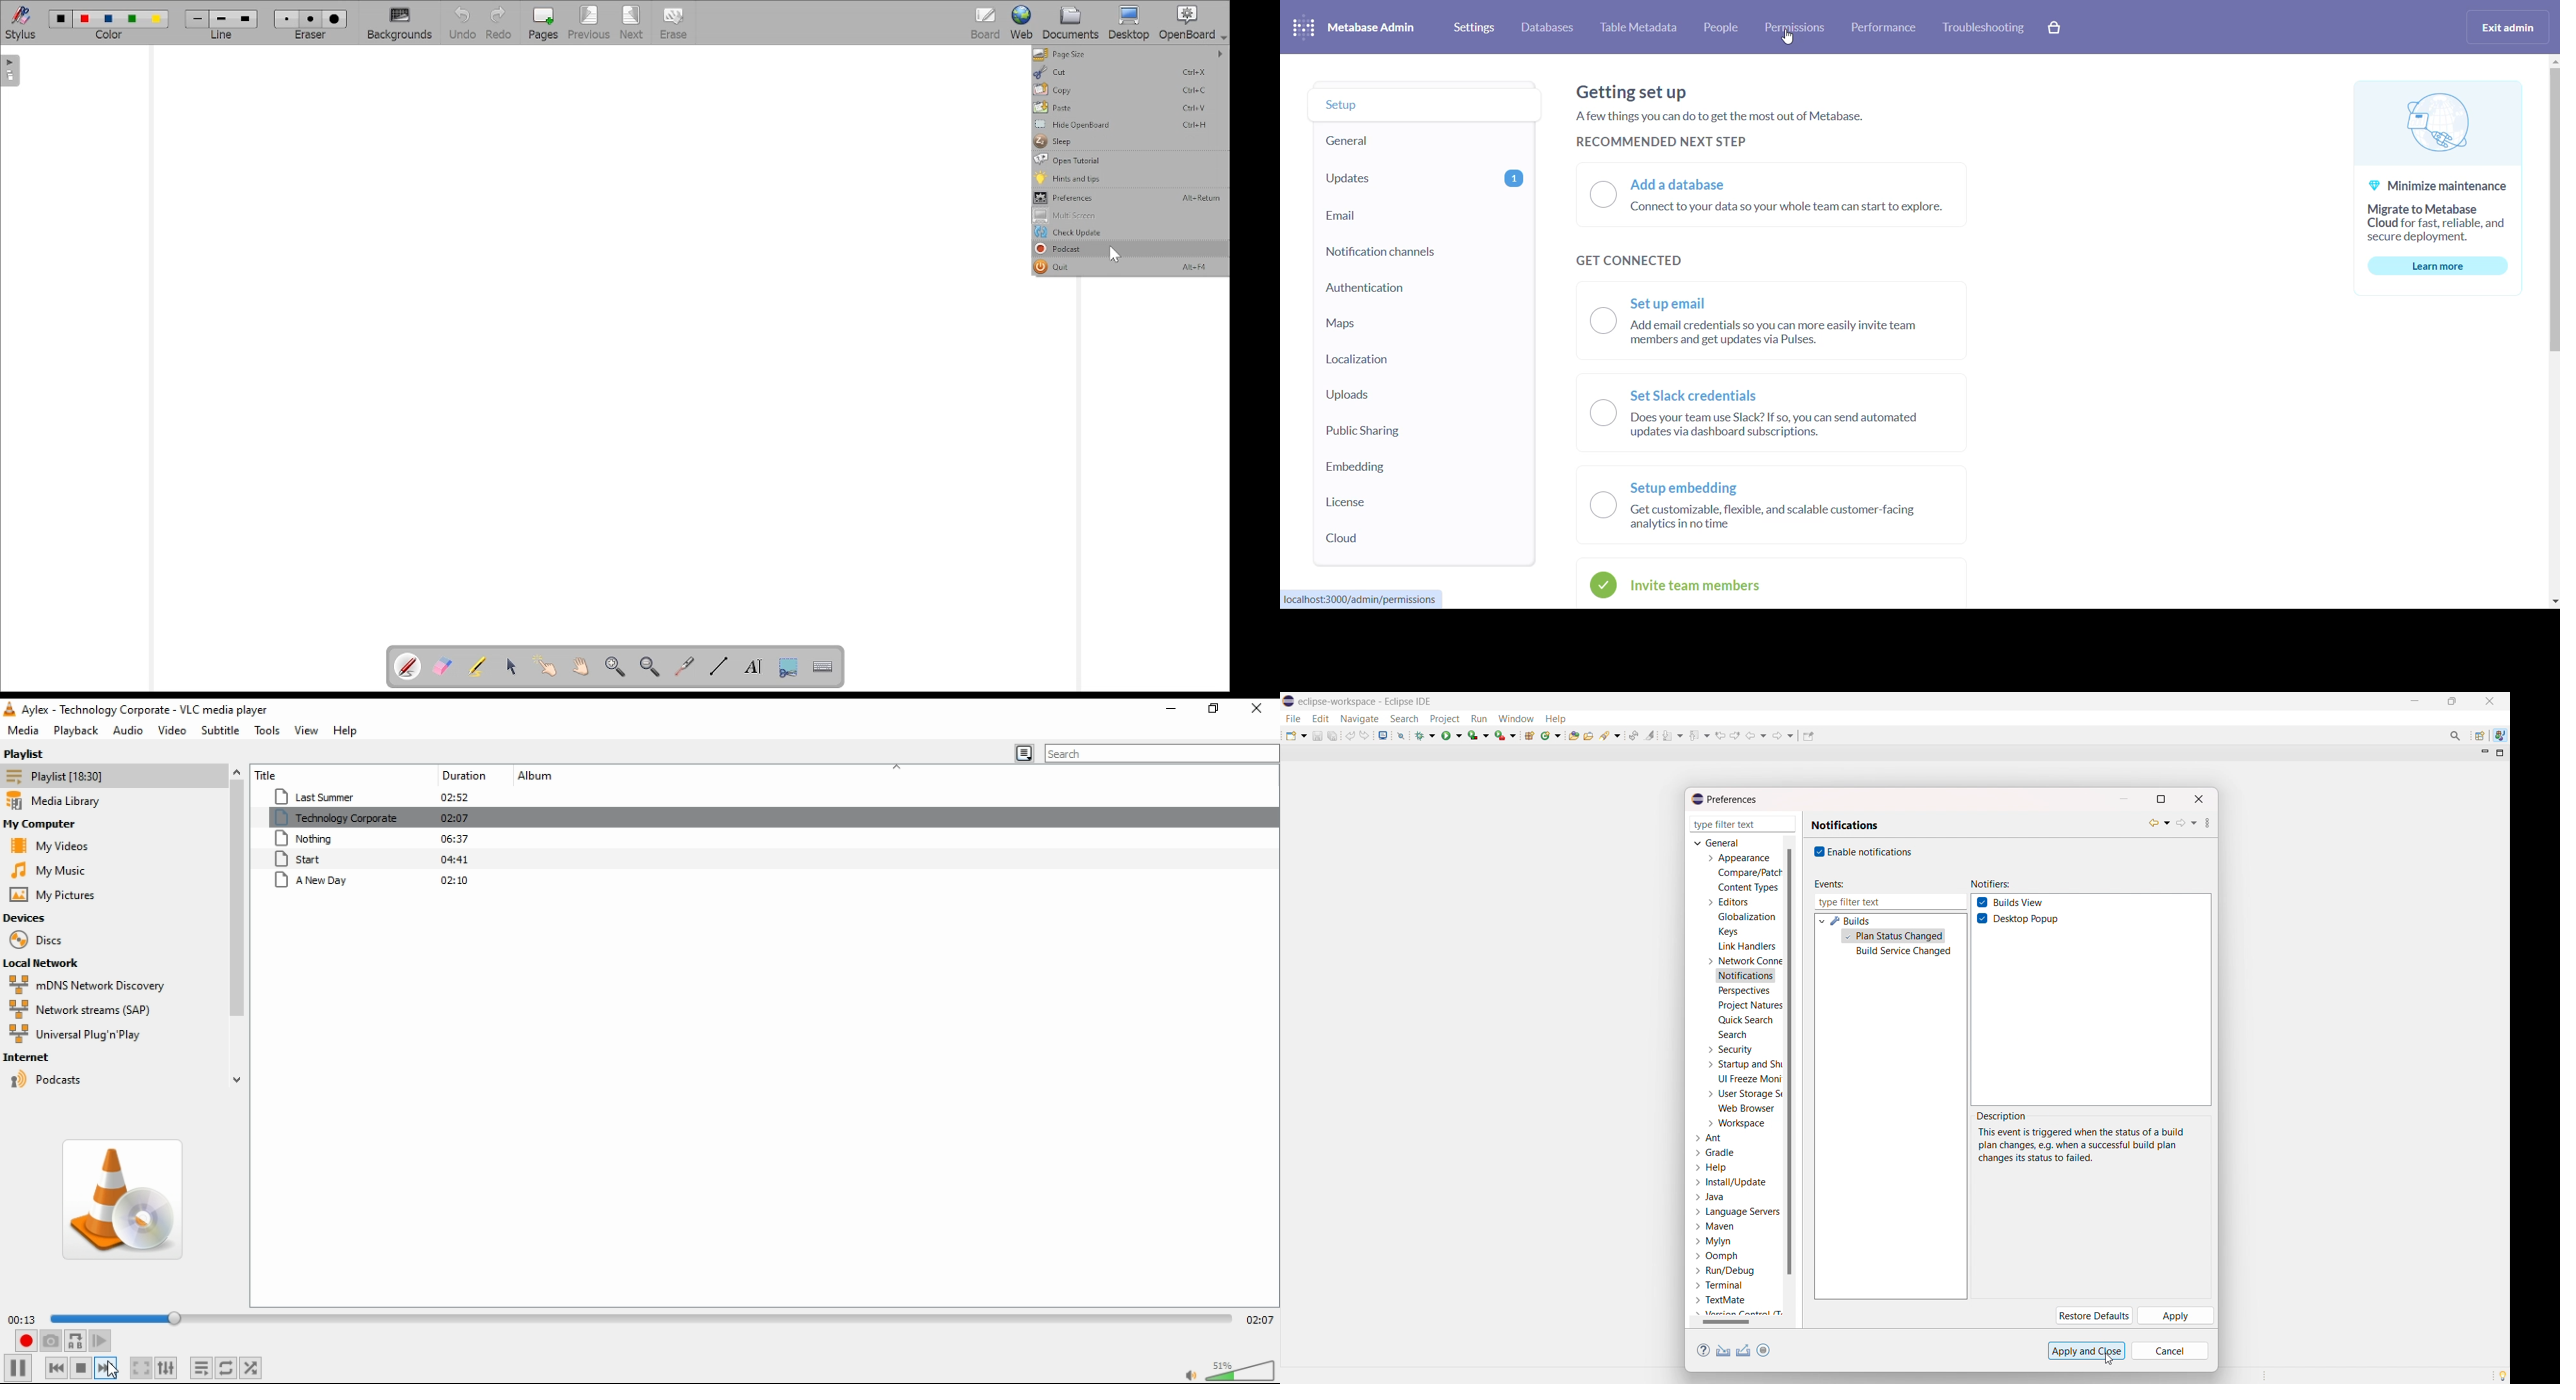 Image resolution: width=2576 pixels, height=1400 pixels. I want to click on open console, so click(1383, 736).